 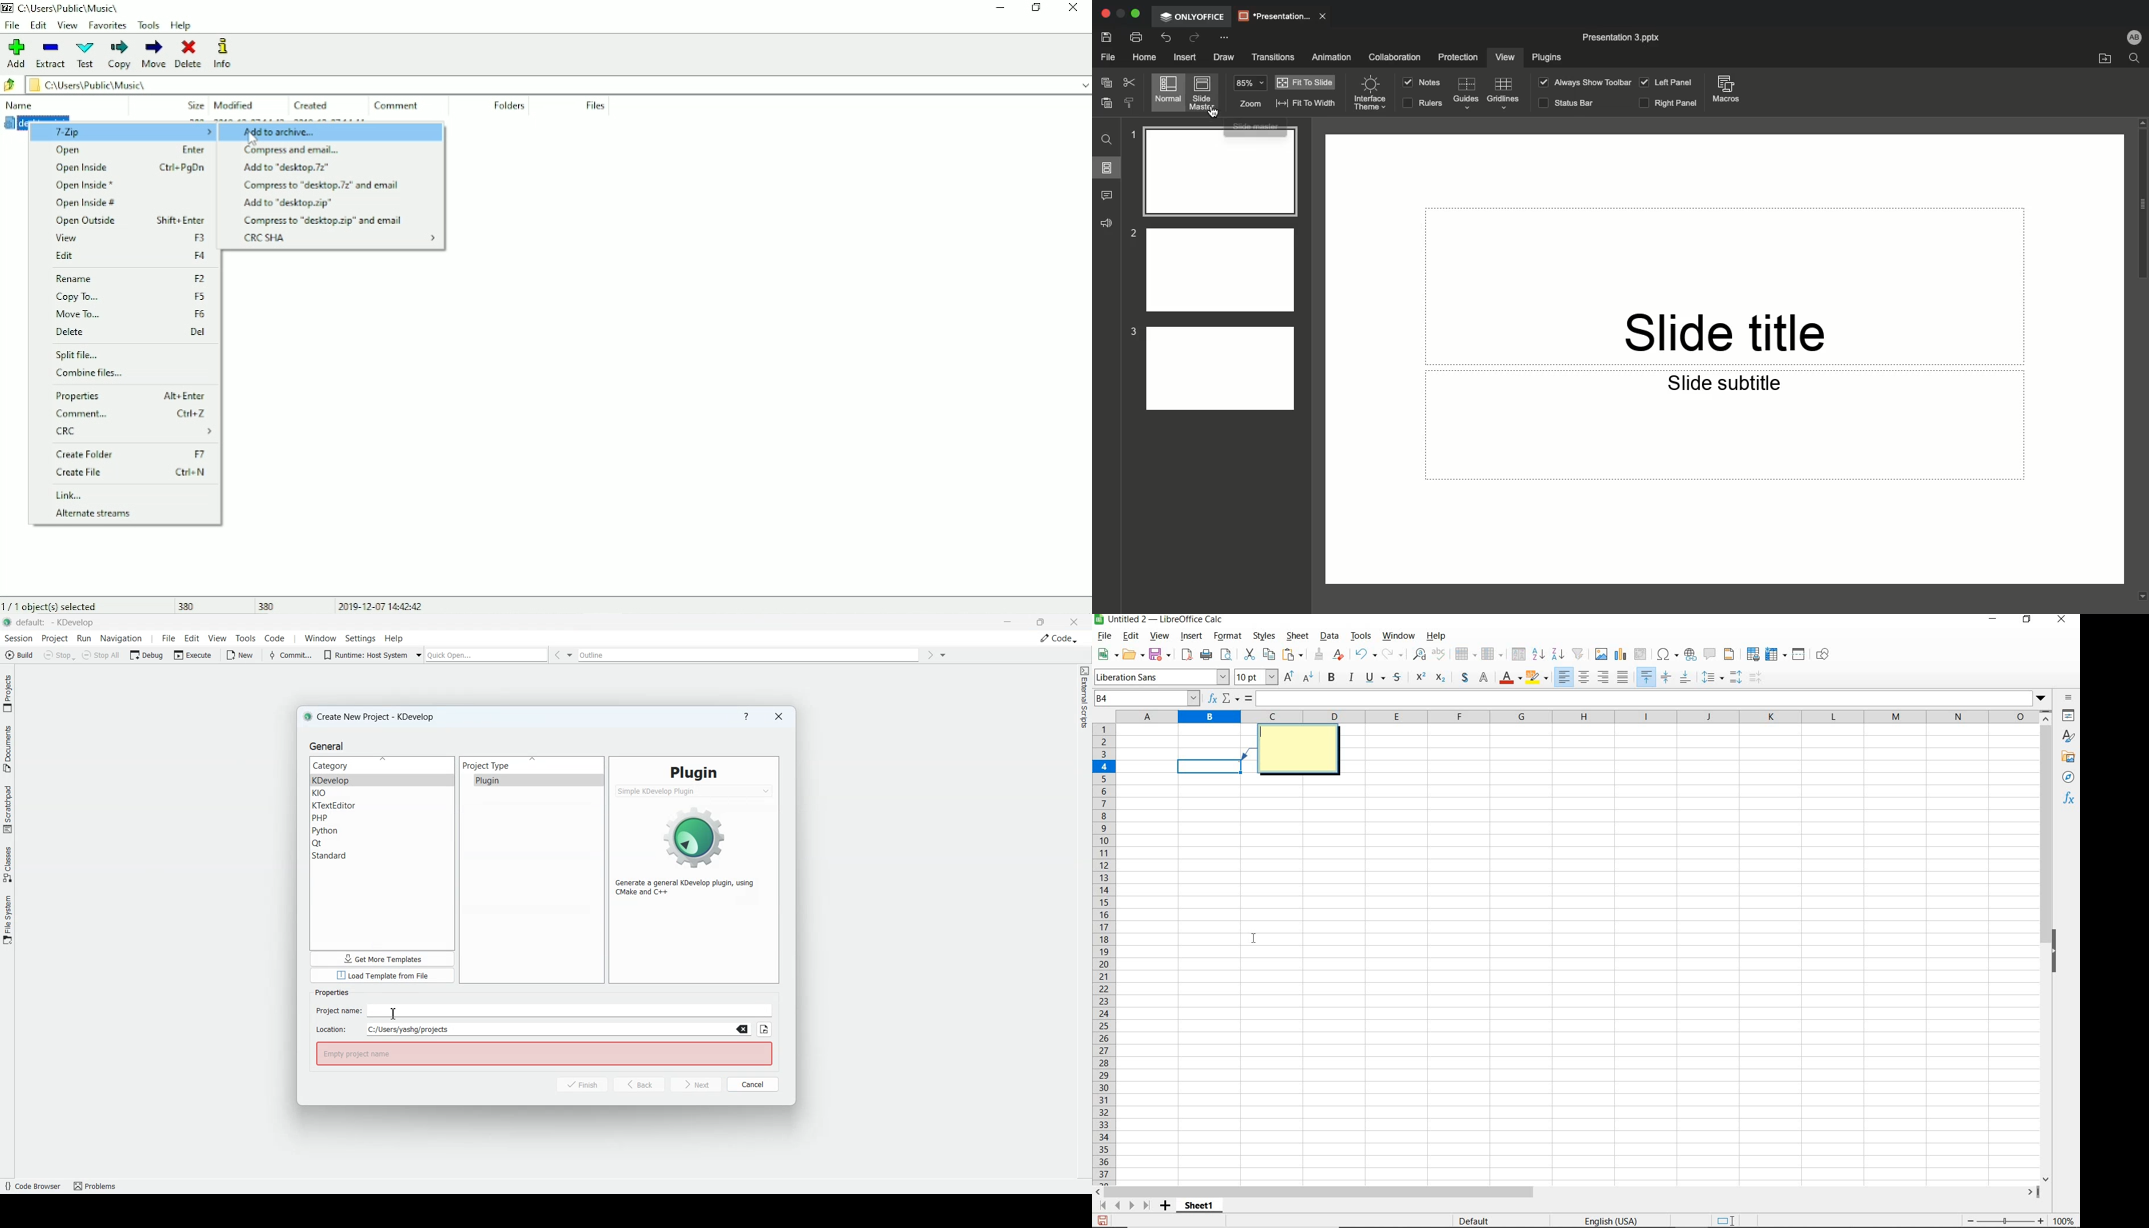 I want to click on format, so click(x=1228, y=637).